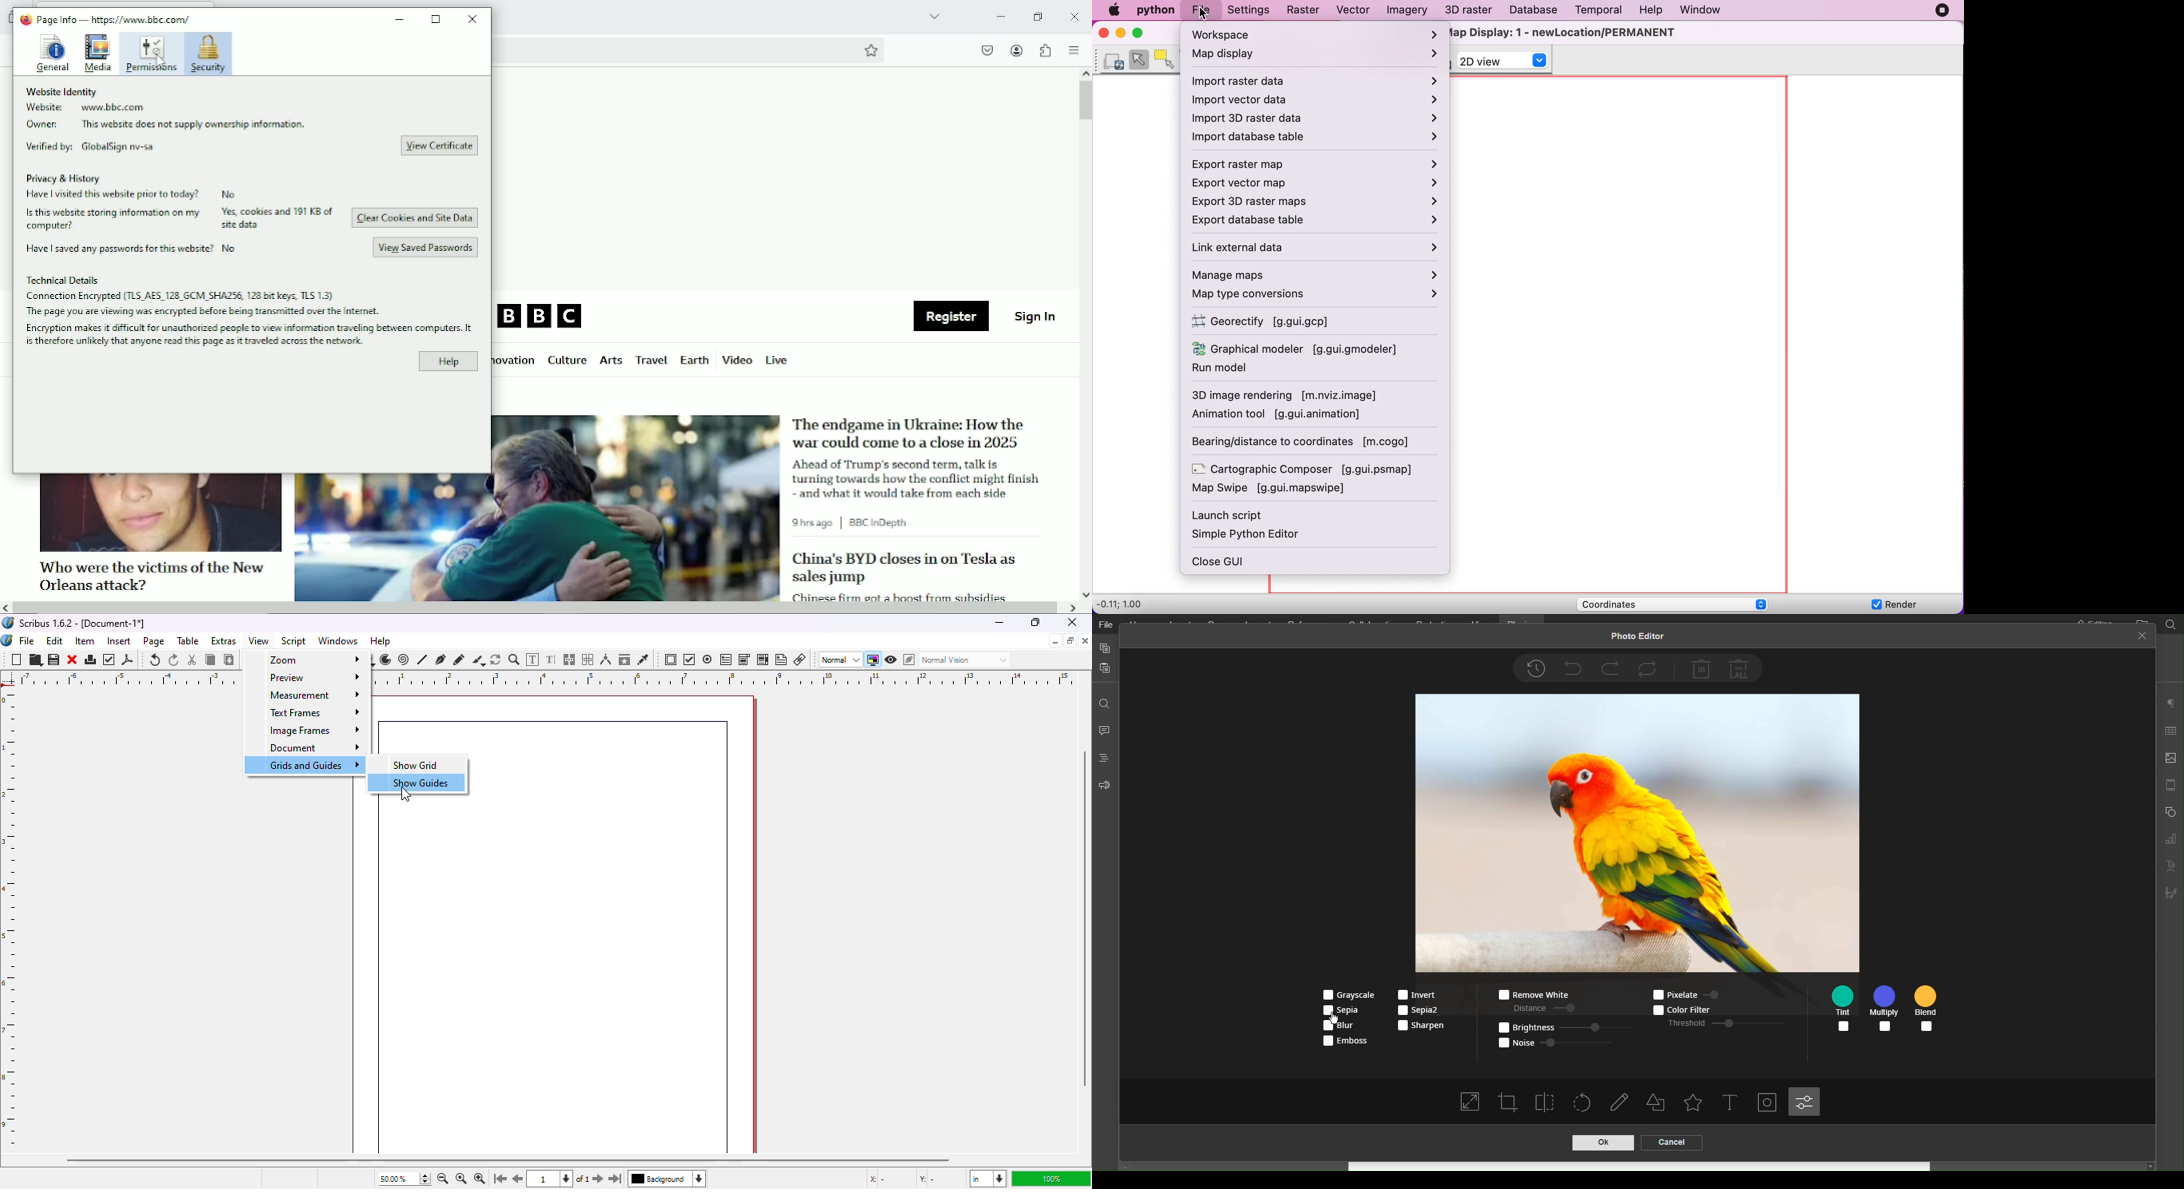  I want to click on cut, so click(193, 660).